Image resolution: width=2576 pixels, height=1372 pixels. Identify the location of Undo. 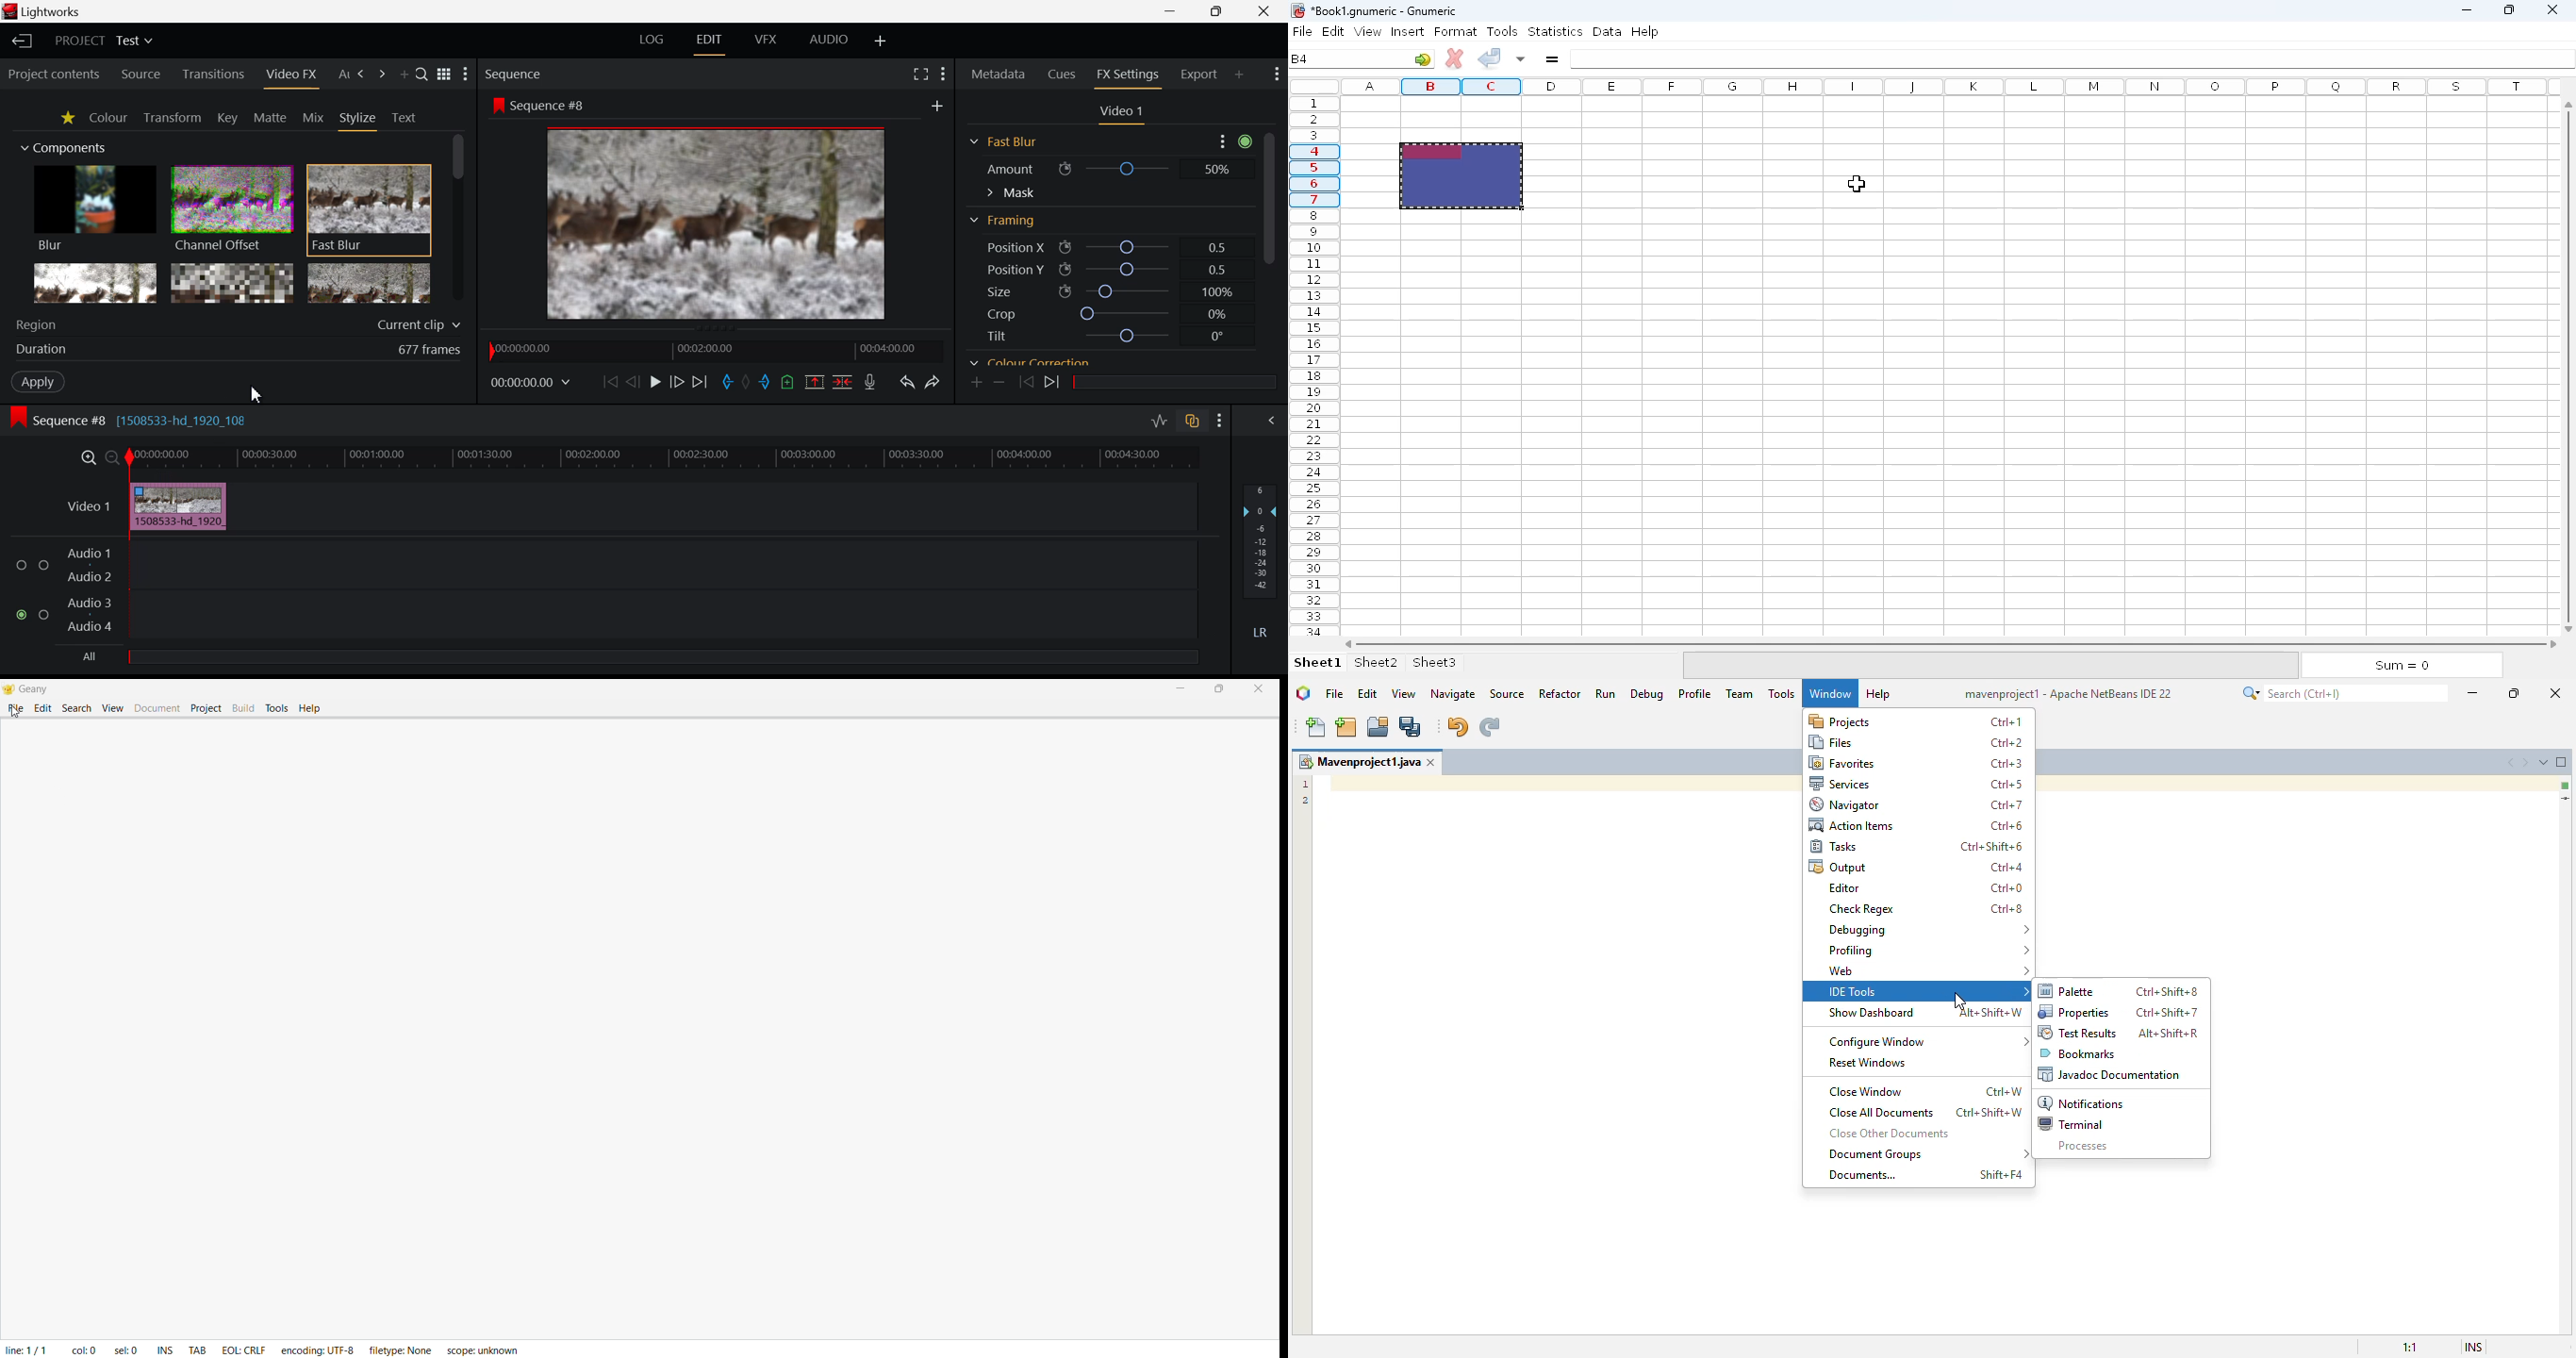
(908, 384).